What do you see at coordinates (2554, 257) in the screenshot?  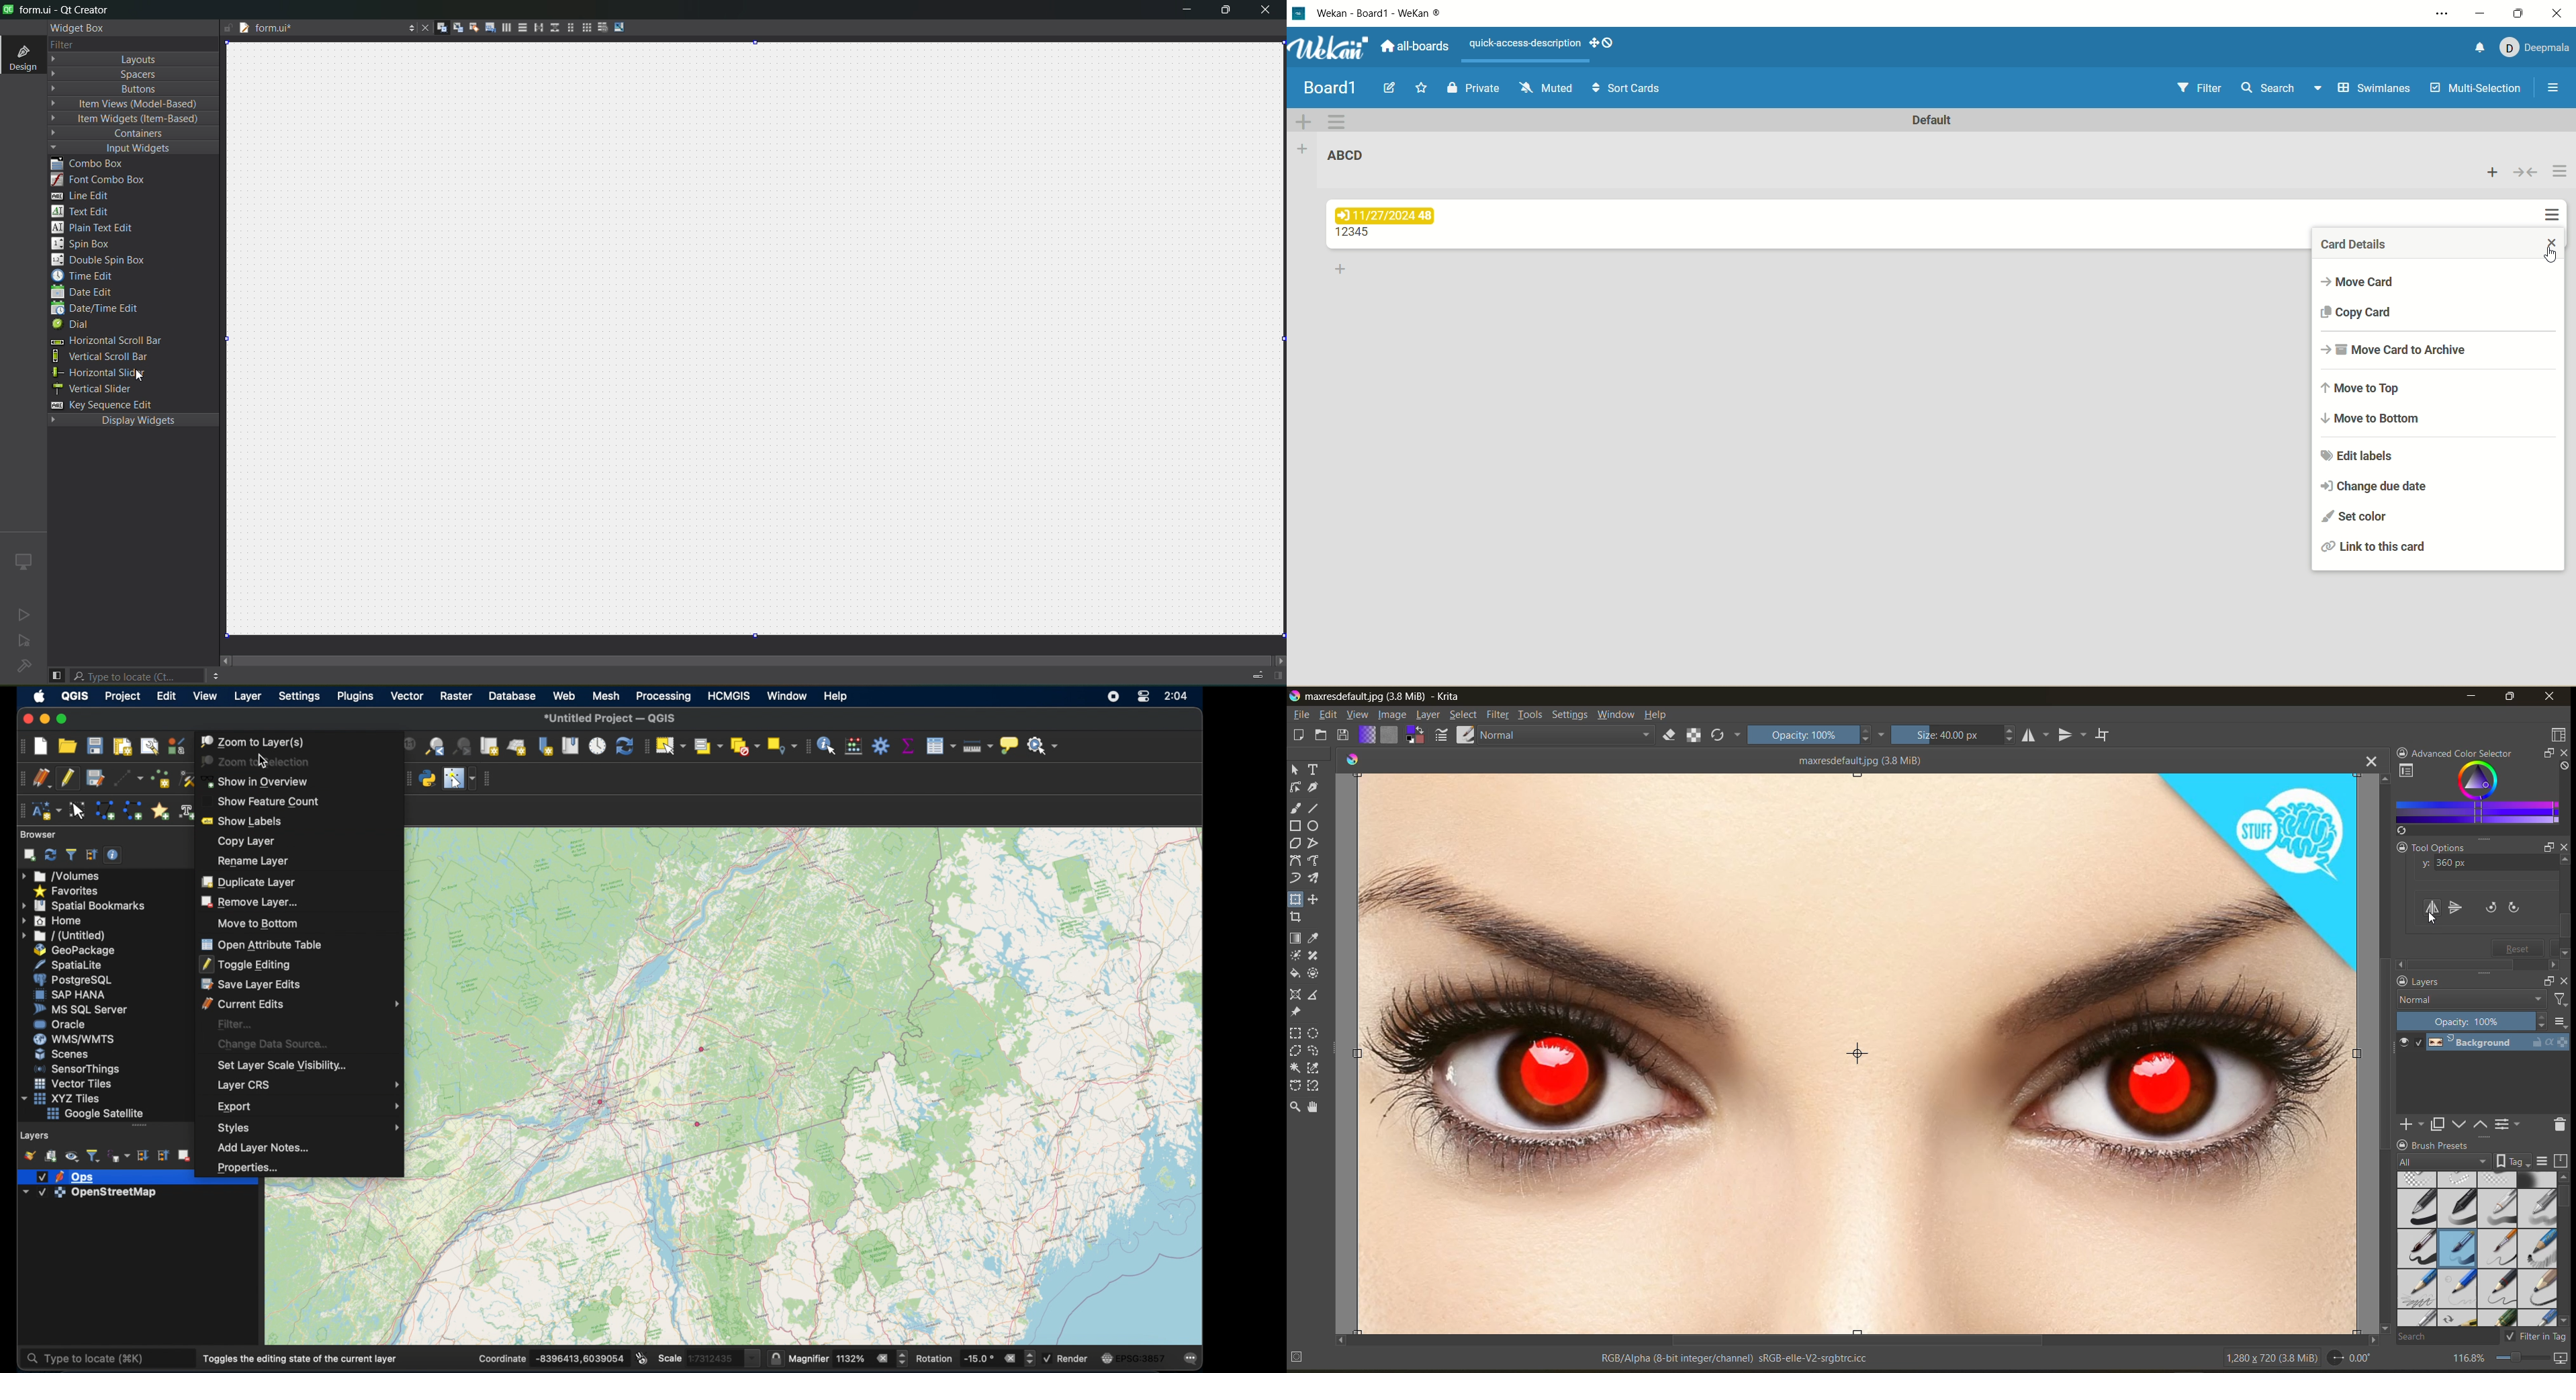 I see `cursor` at bounding box center [2554, 257].